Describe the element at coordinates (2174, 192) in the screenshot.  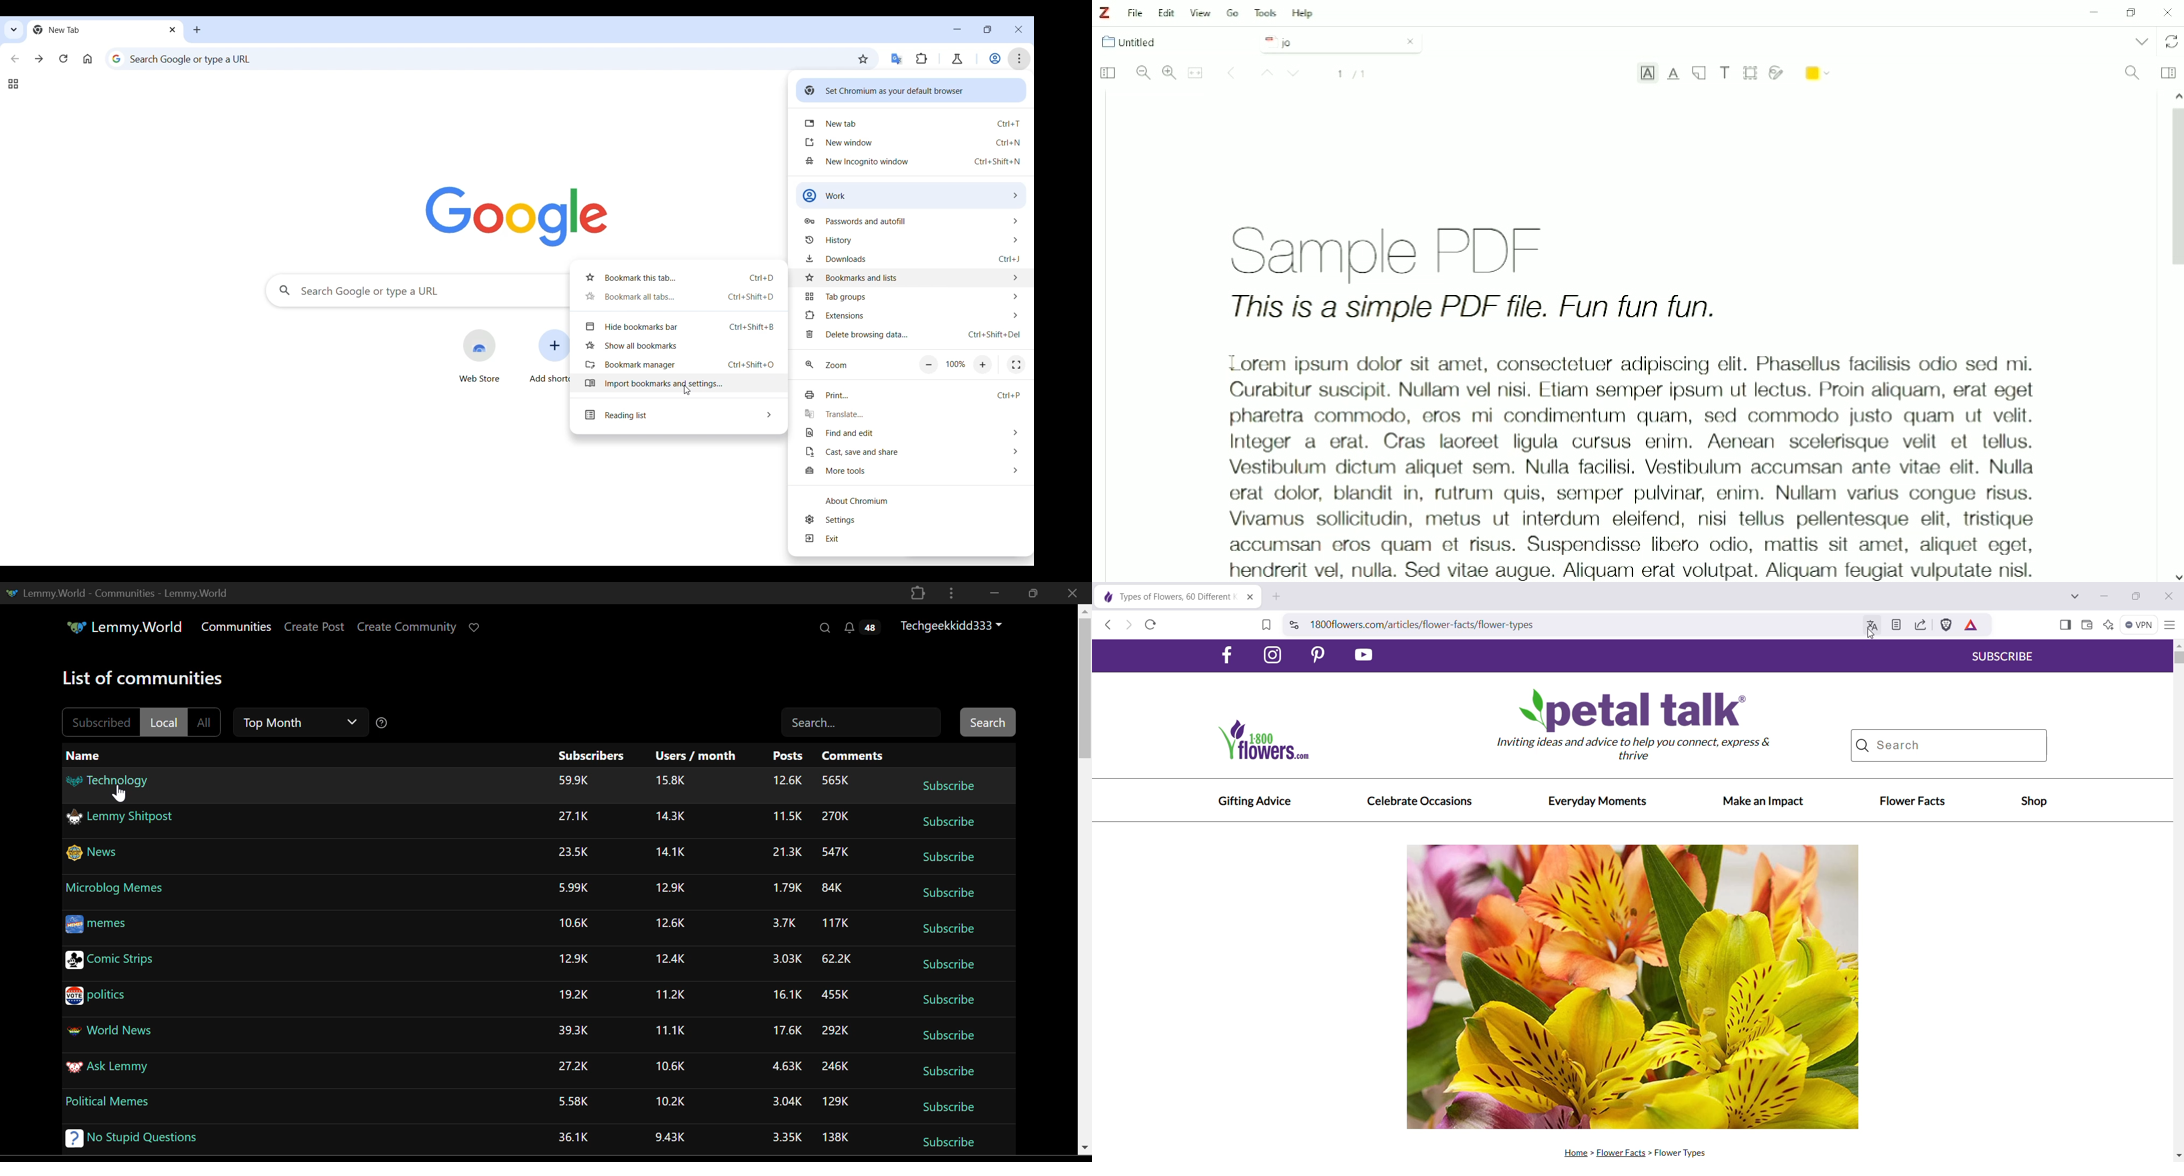
I see `Vertical scrollbar` at that location.